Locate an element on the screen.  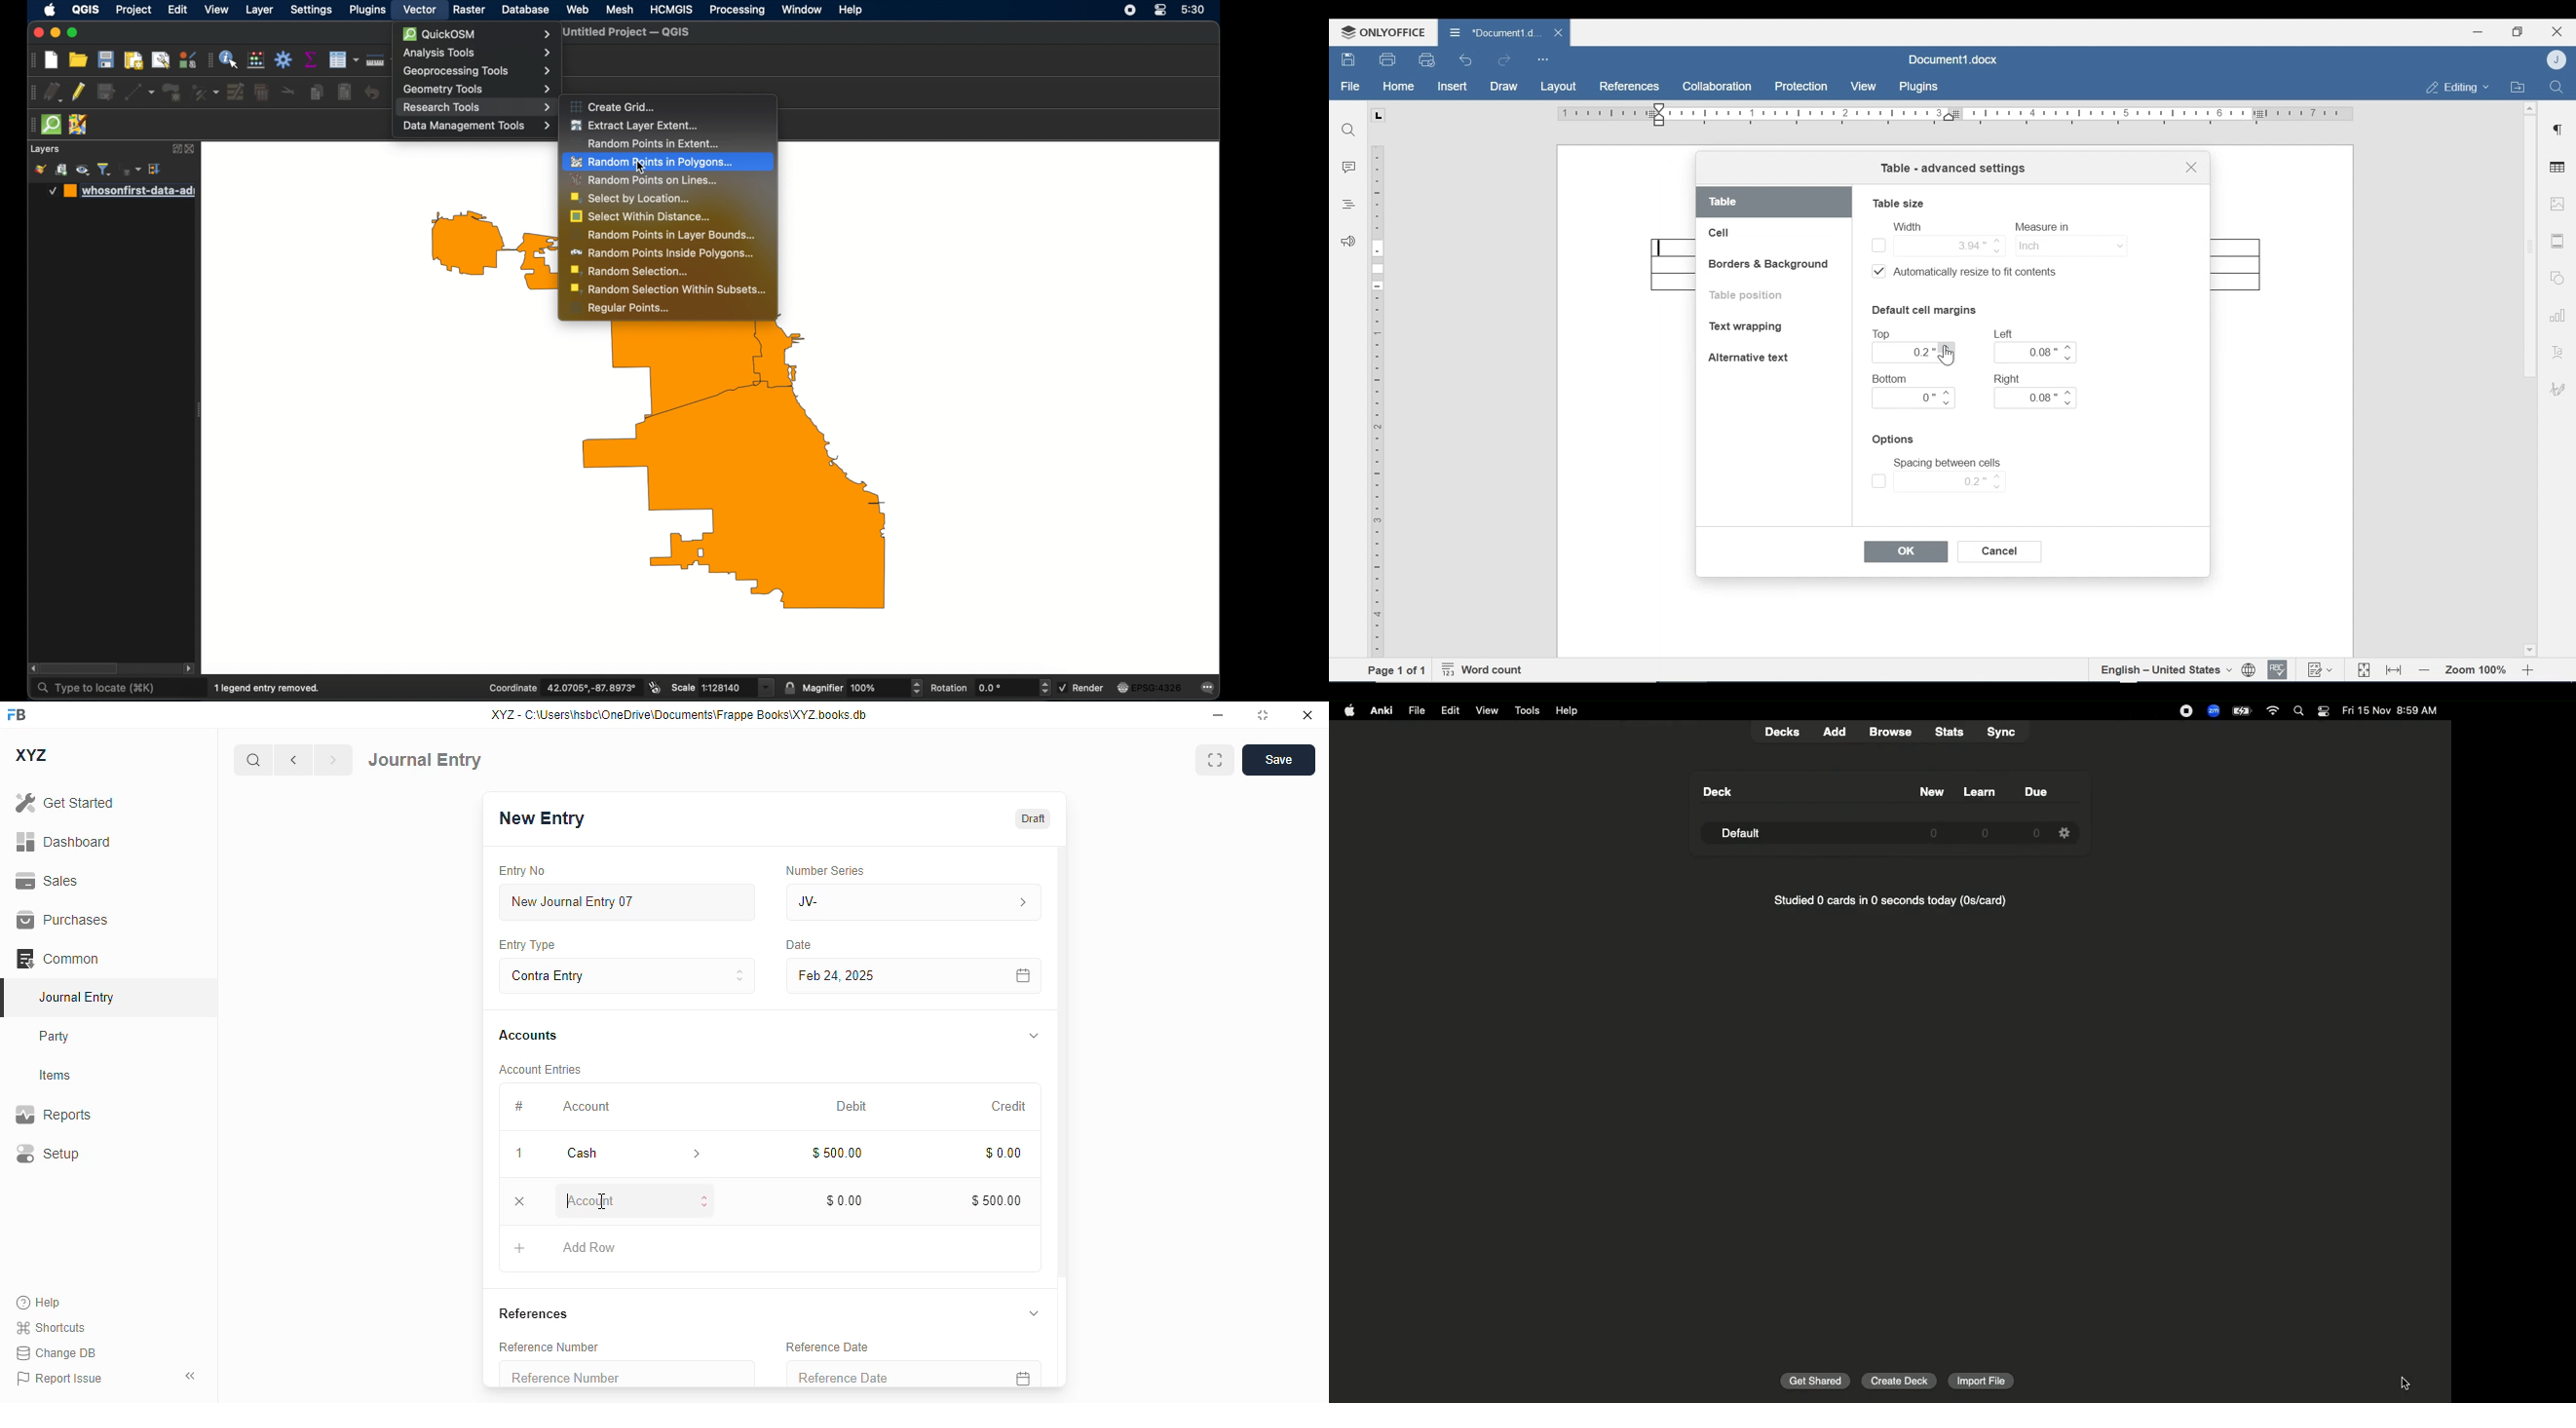
Header and Footer is located at coordinates (2558, 242).